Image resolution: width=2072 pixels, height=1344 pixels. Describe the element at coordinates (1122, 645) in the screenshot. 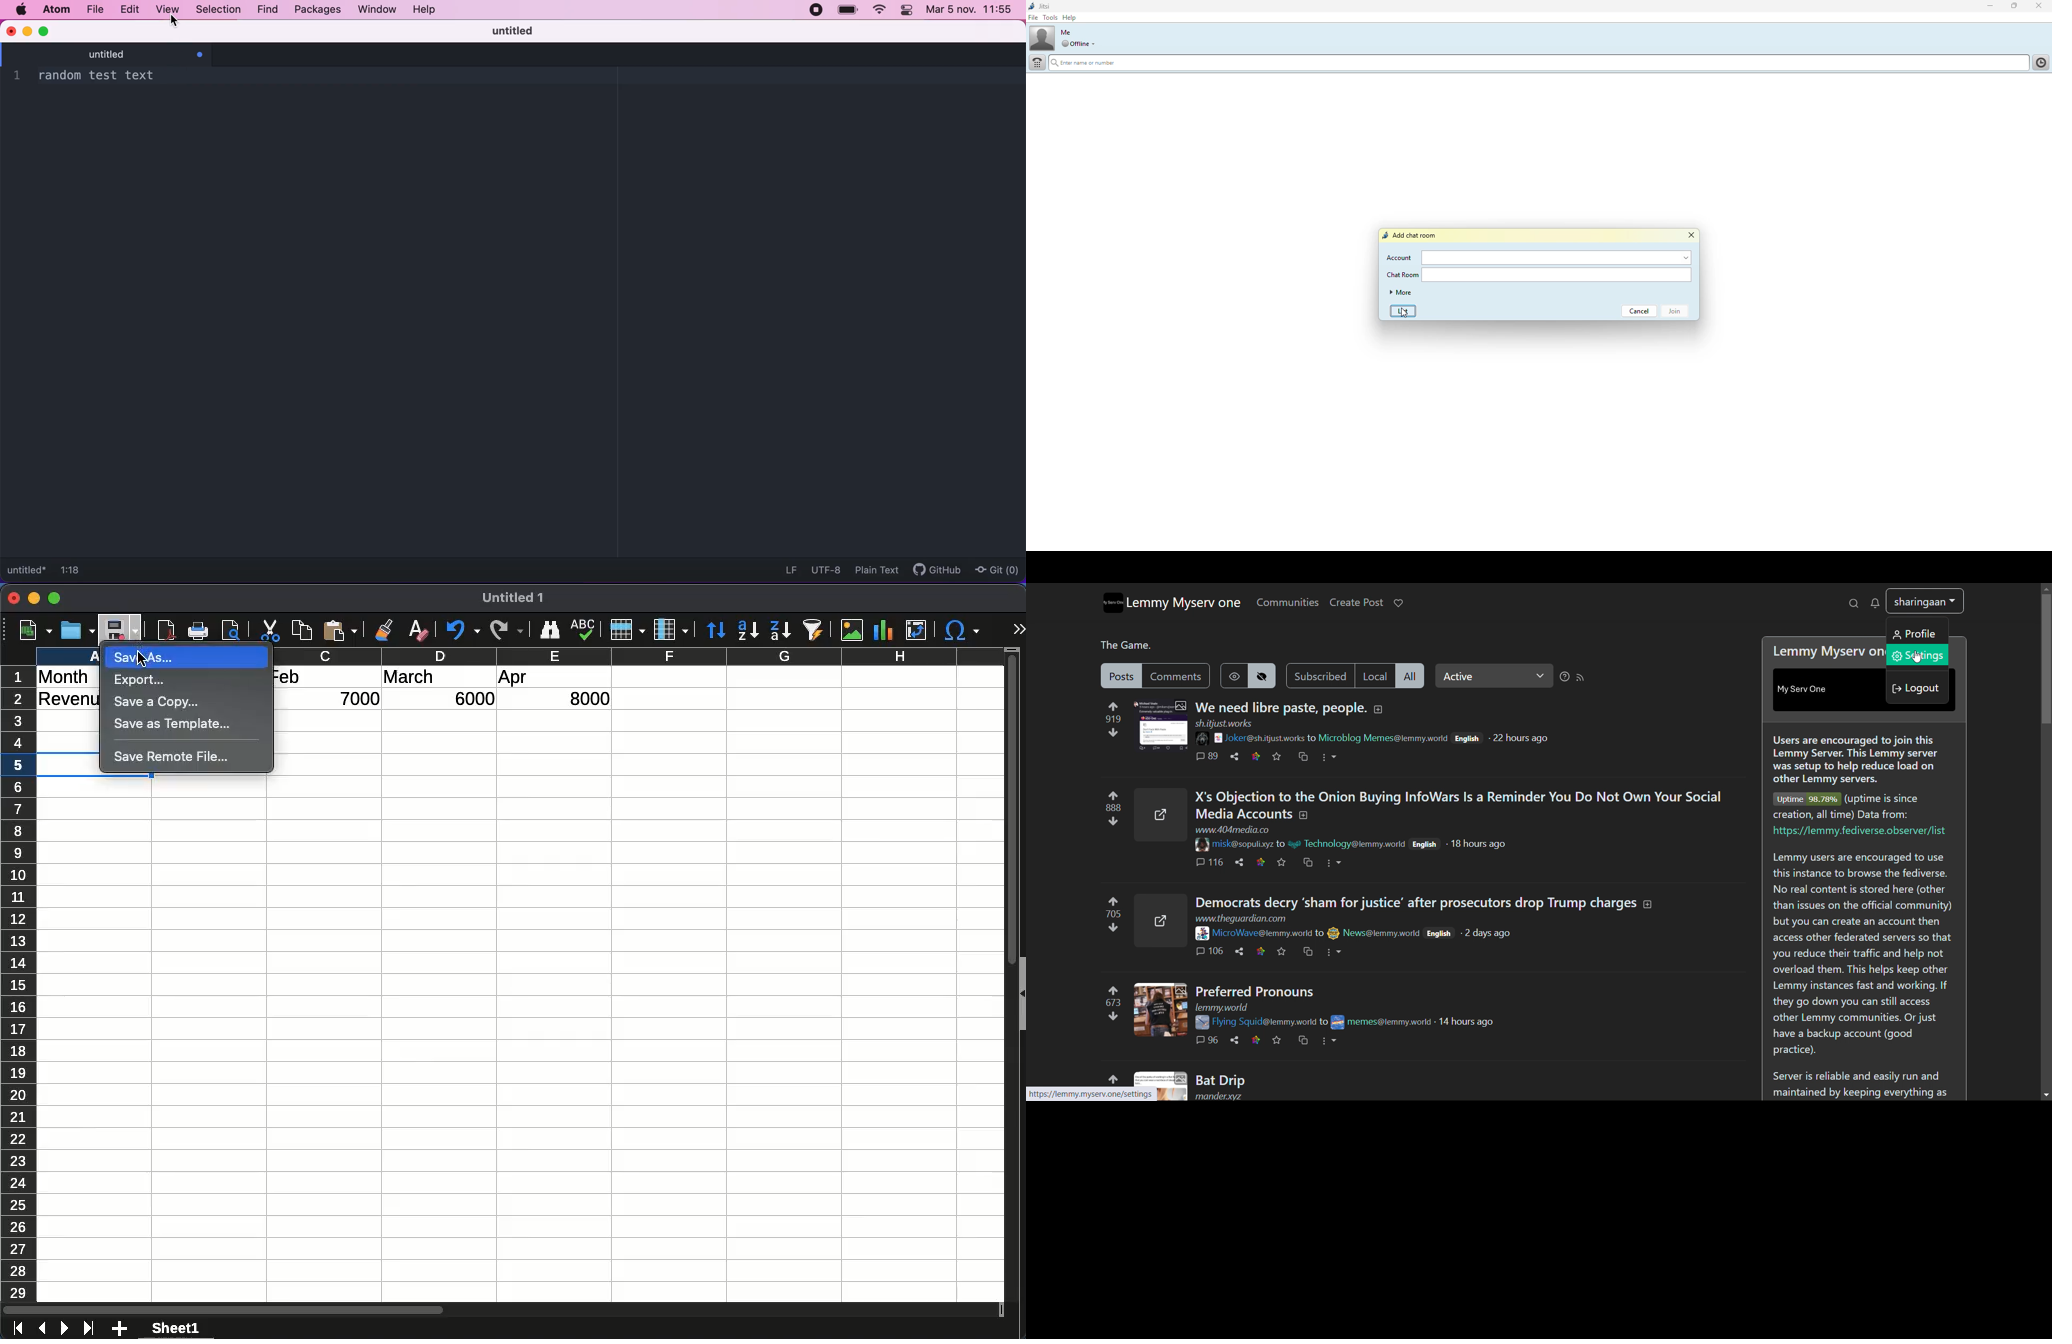

I see `The Game.` at that location.